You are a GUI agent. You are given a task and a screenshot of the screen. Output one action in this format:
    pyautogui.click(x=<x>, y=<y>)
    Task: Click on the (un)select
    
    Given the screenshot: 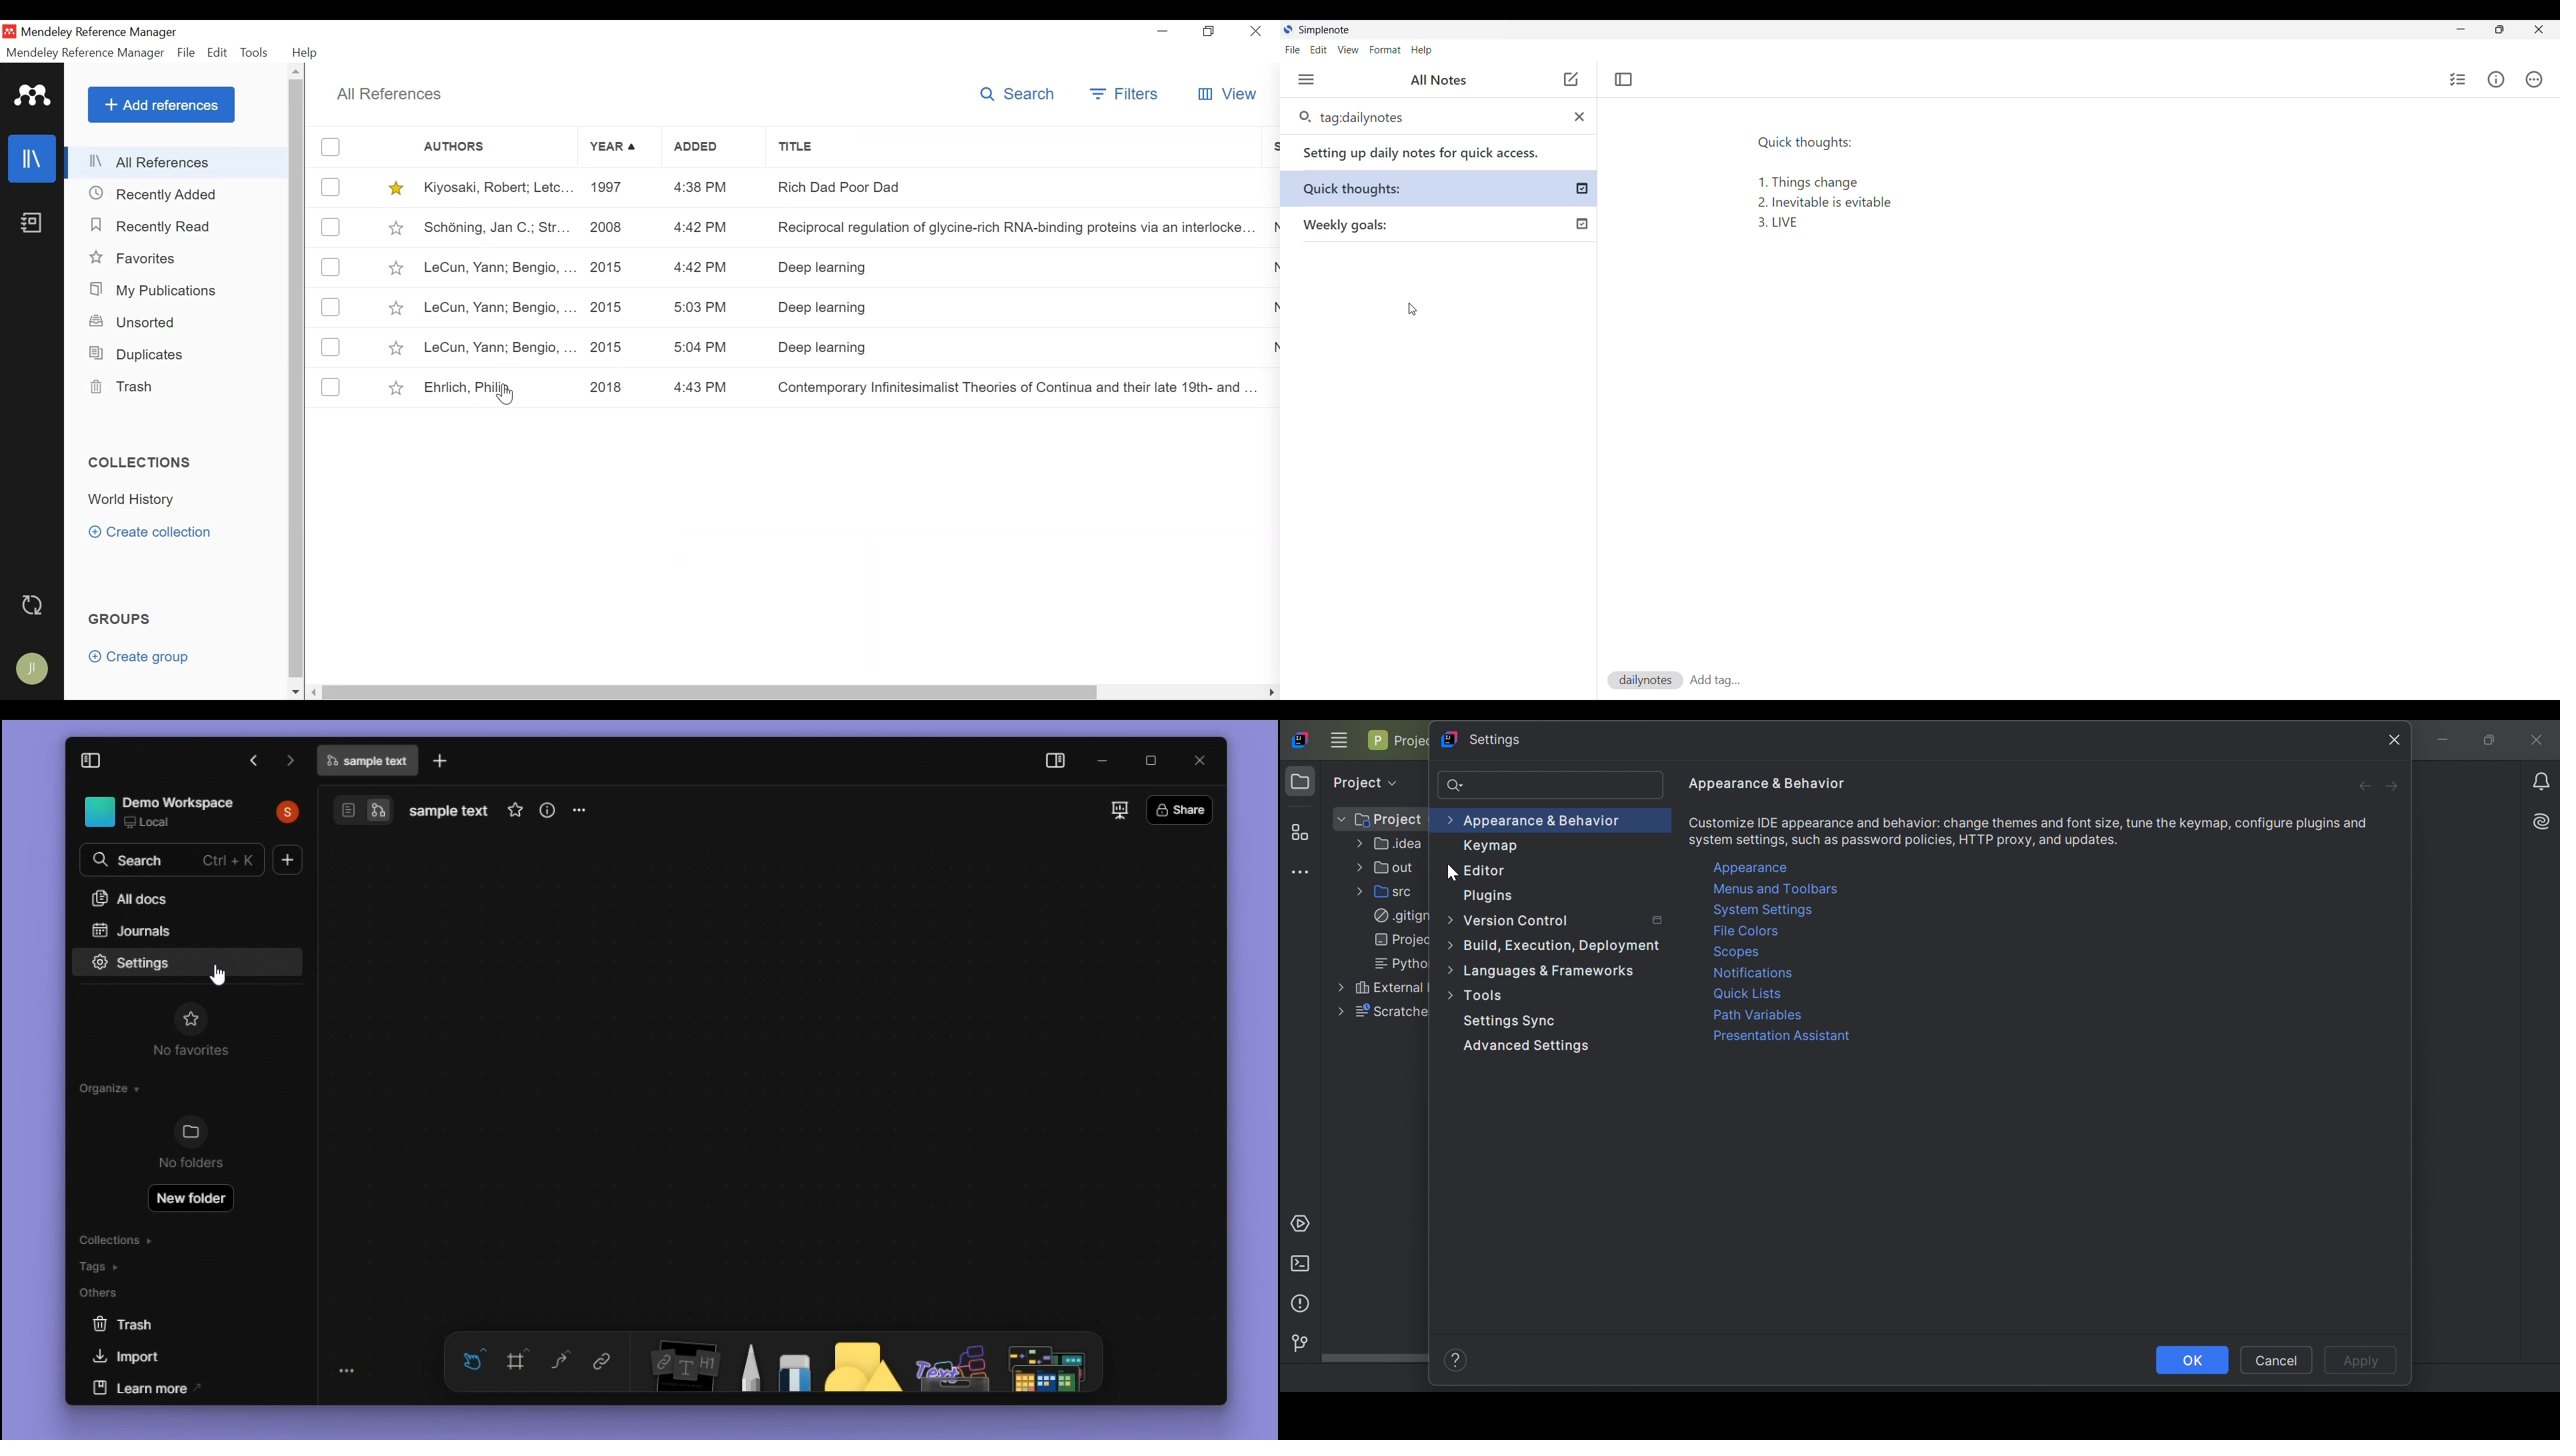 What is the action you would take?
    pyautogui.click(x=333, y=267)
    